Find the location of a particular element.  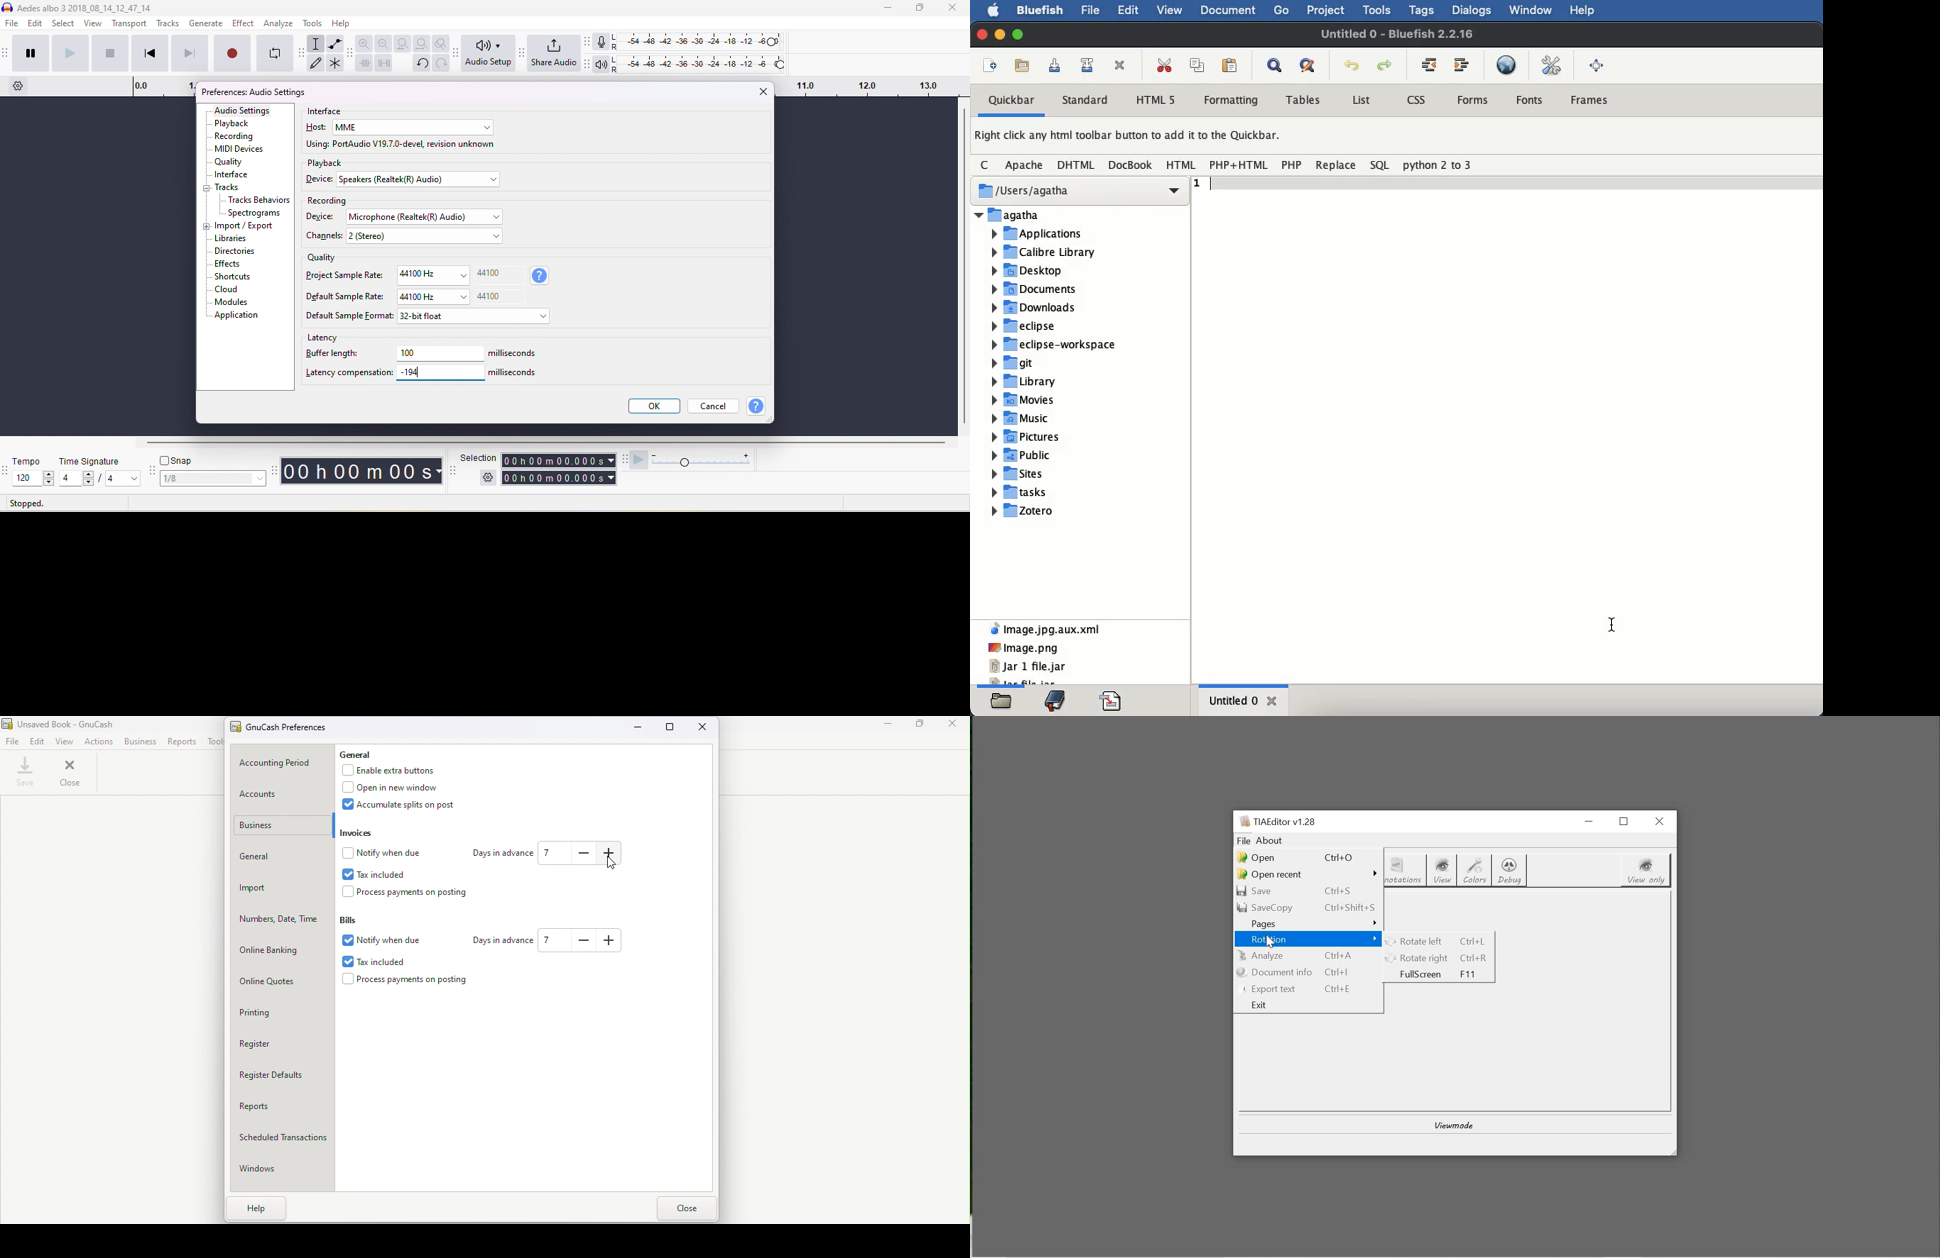

close is located at coordinates (952, 9).